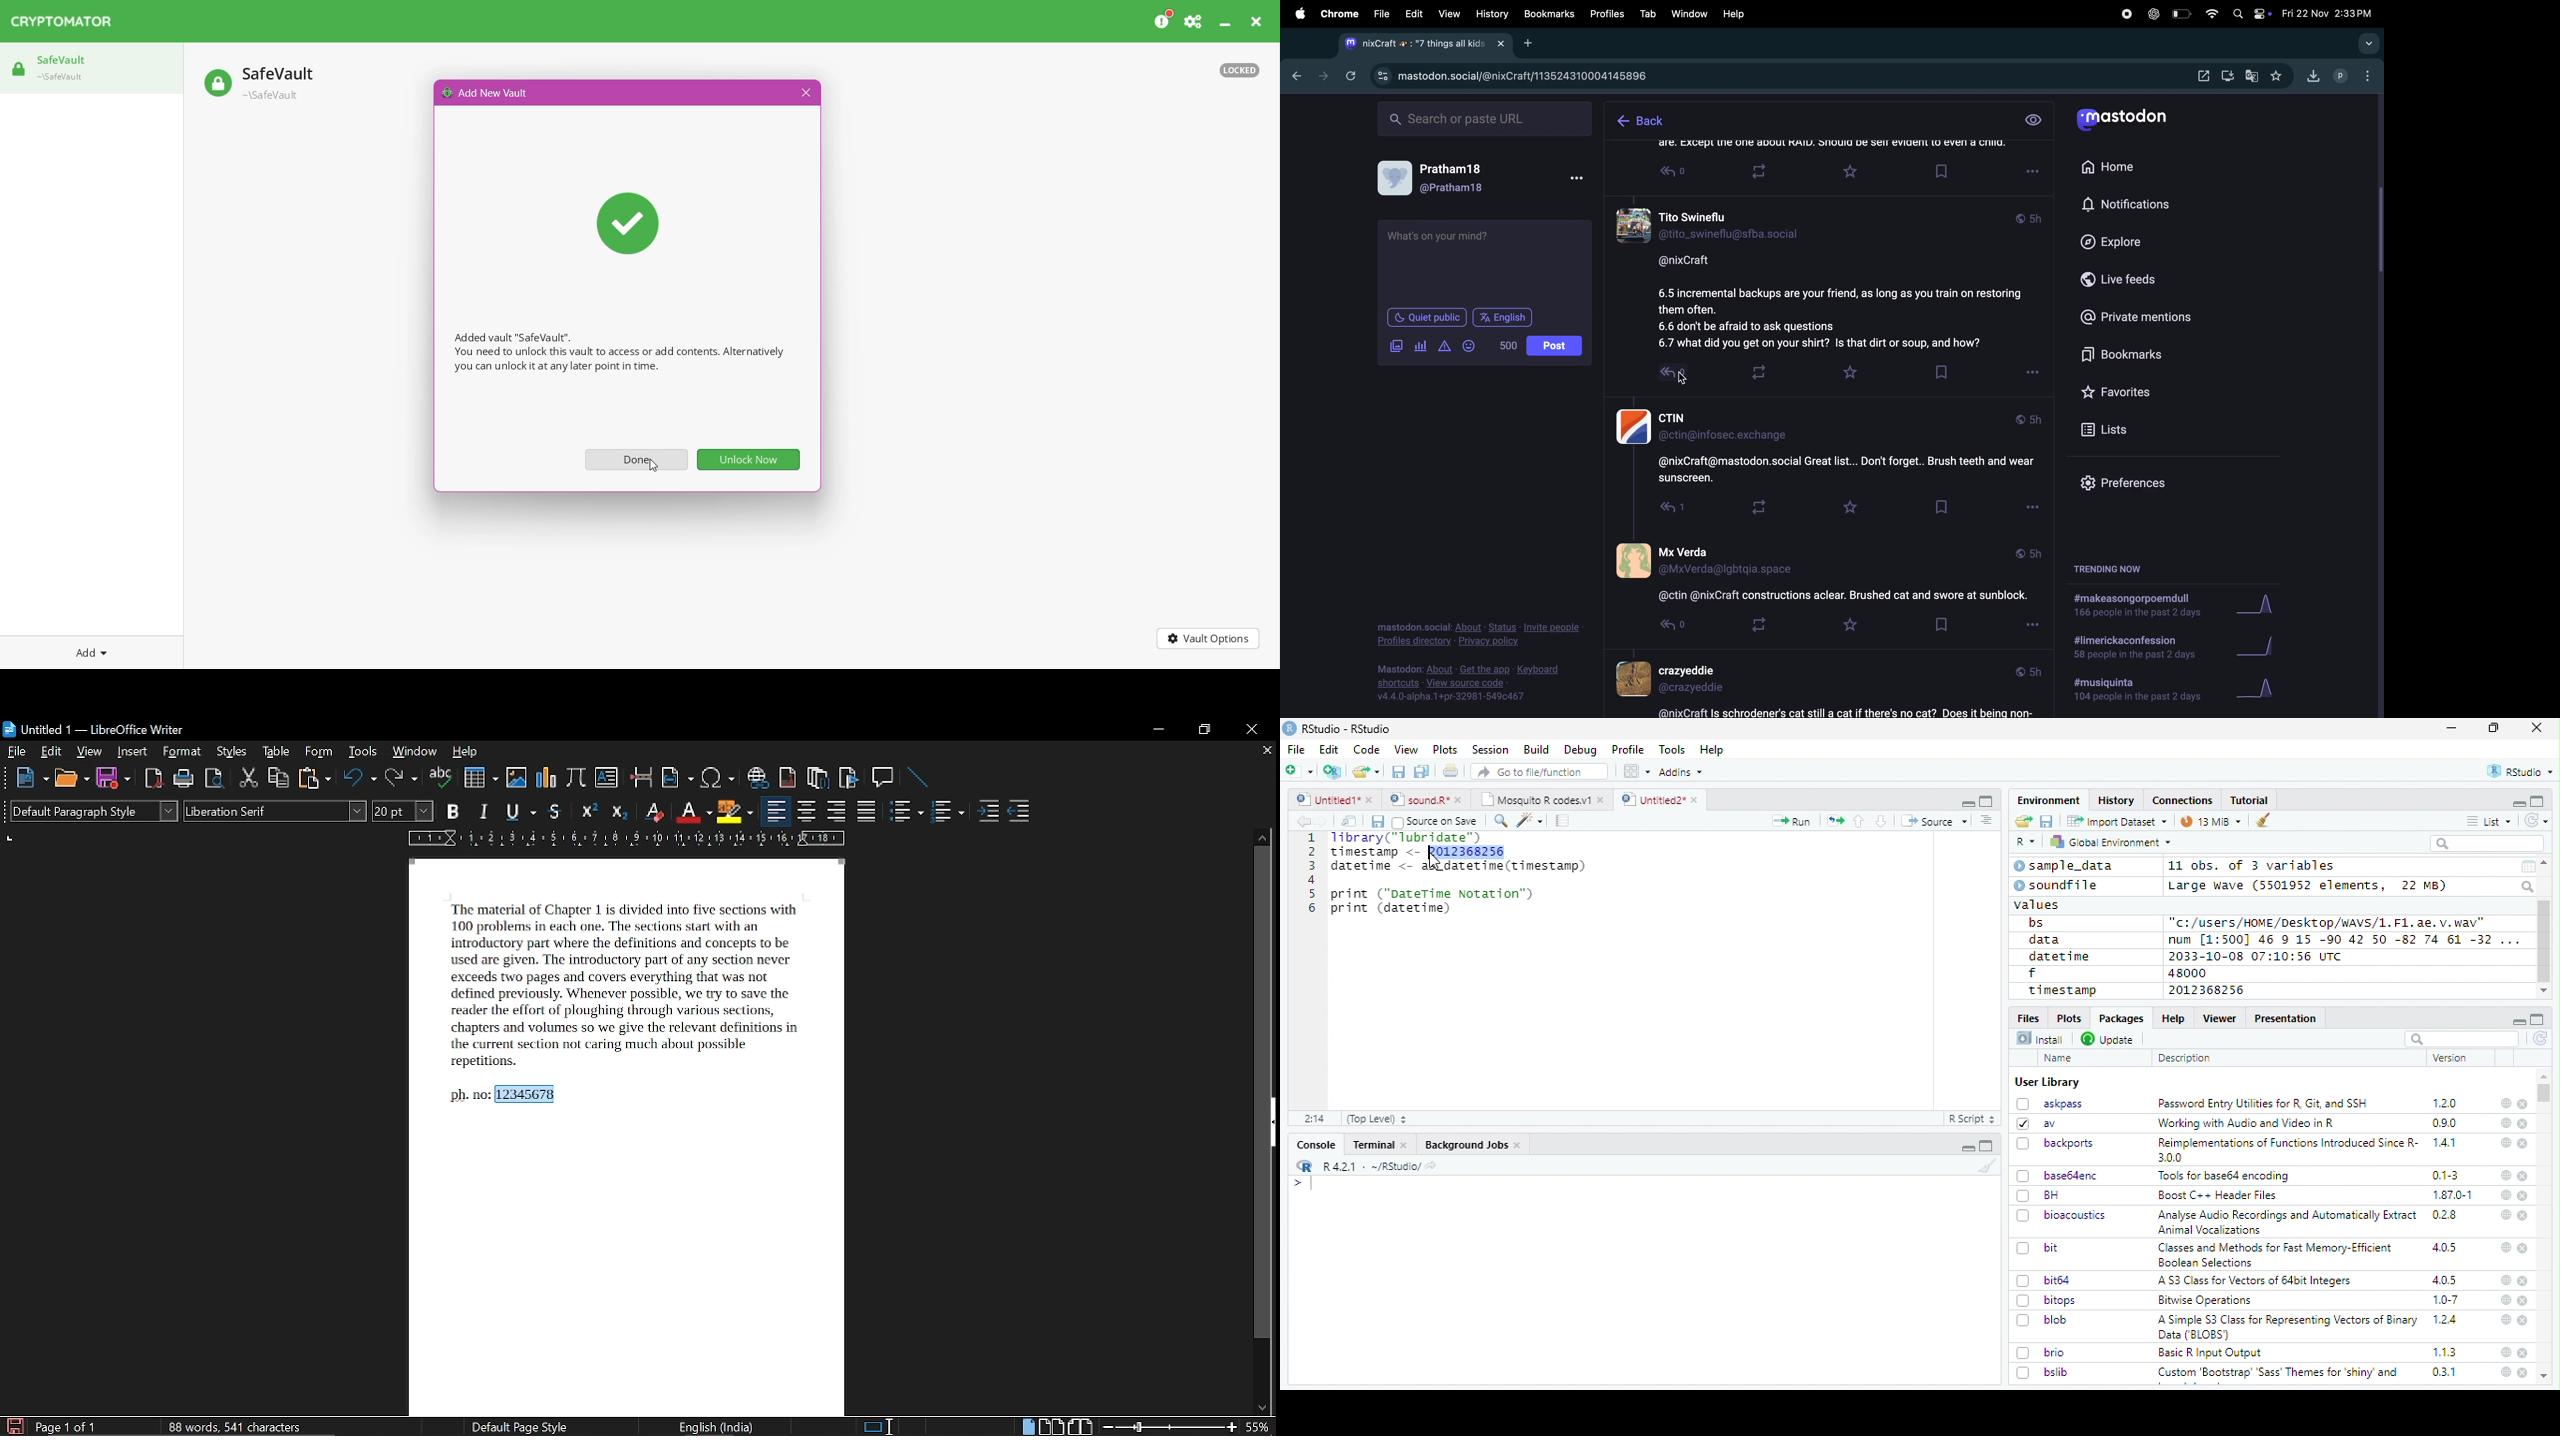  I want to click on help, so click(2504, 1215).